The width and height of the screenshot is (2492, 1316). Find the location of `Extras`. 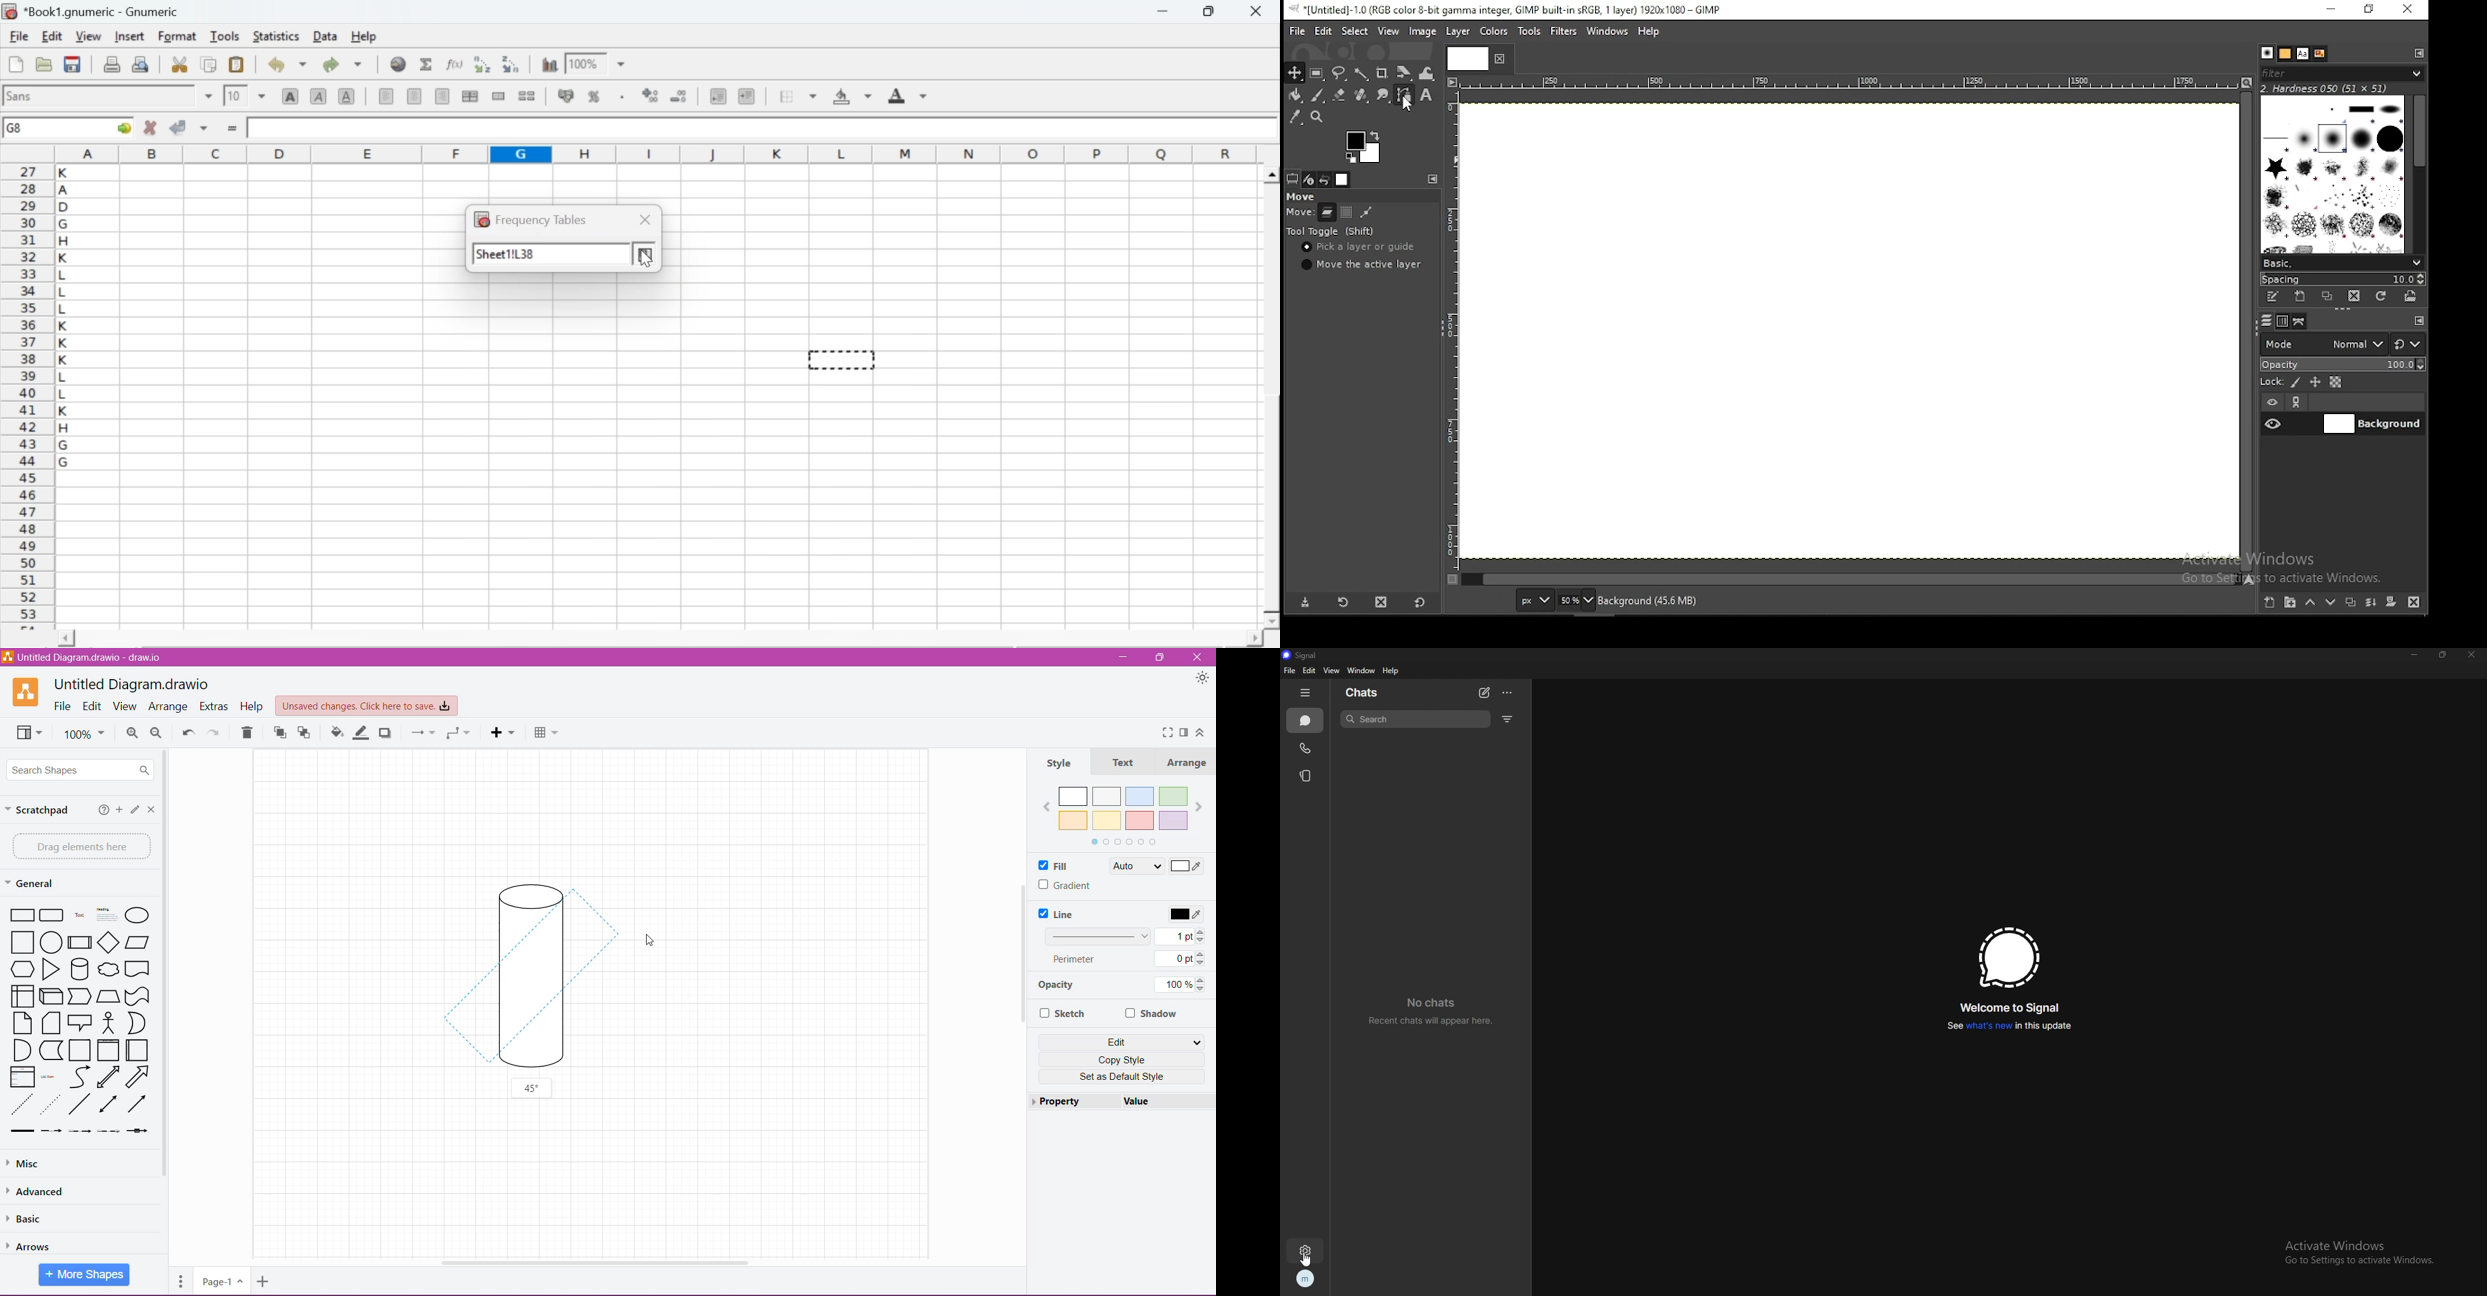

Extras is located at coordinates (214, 706).